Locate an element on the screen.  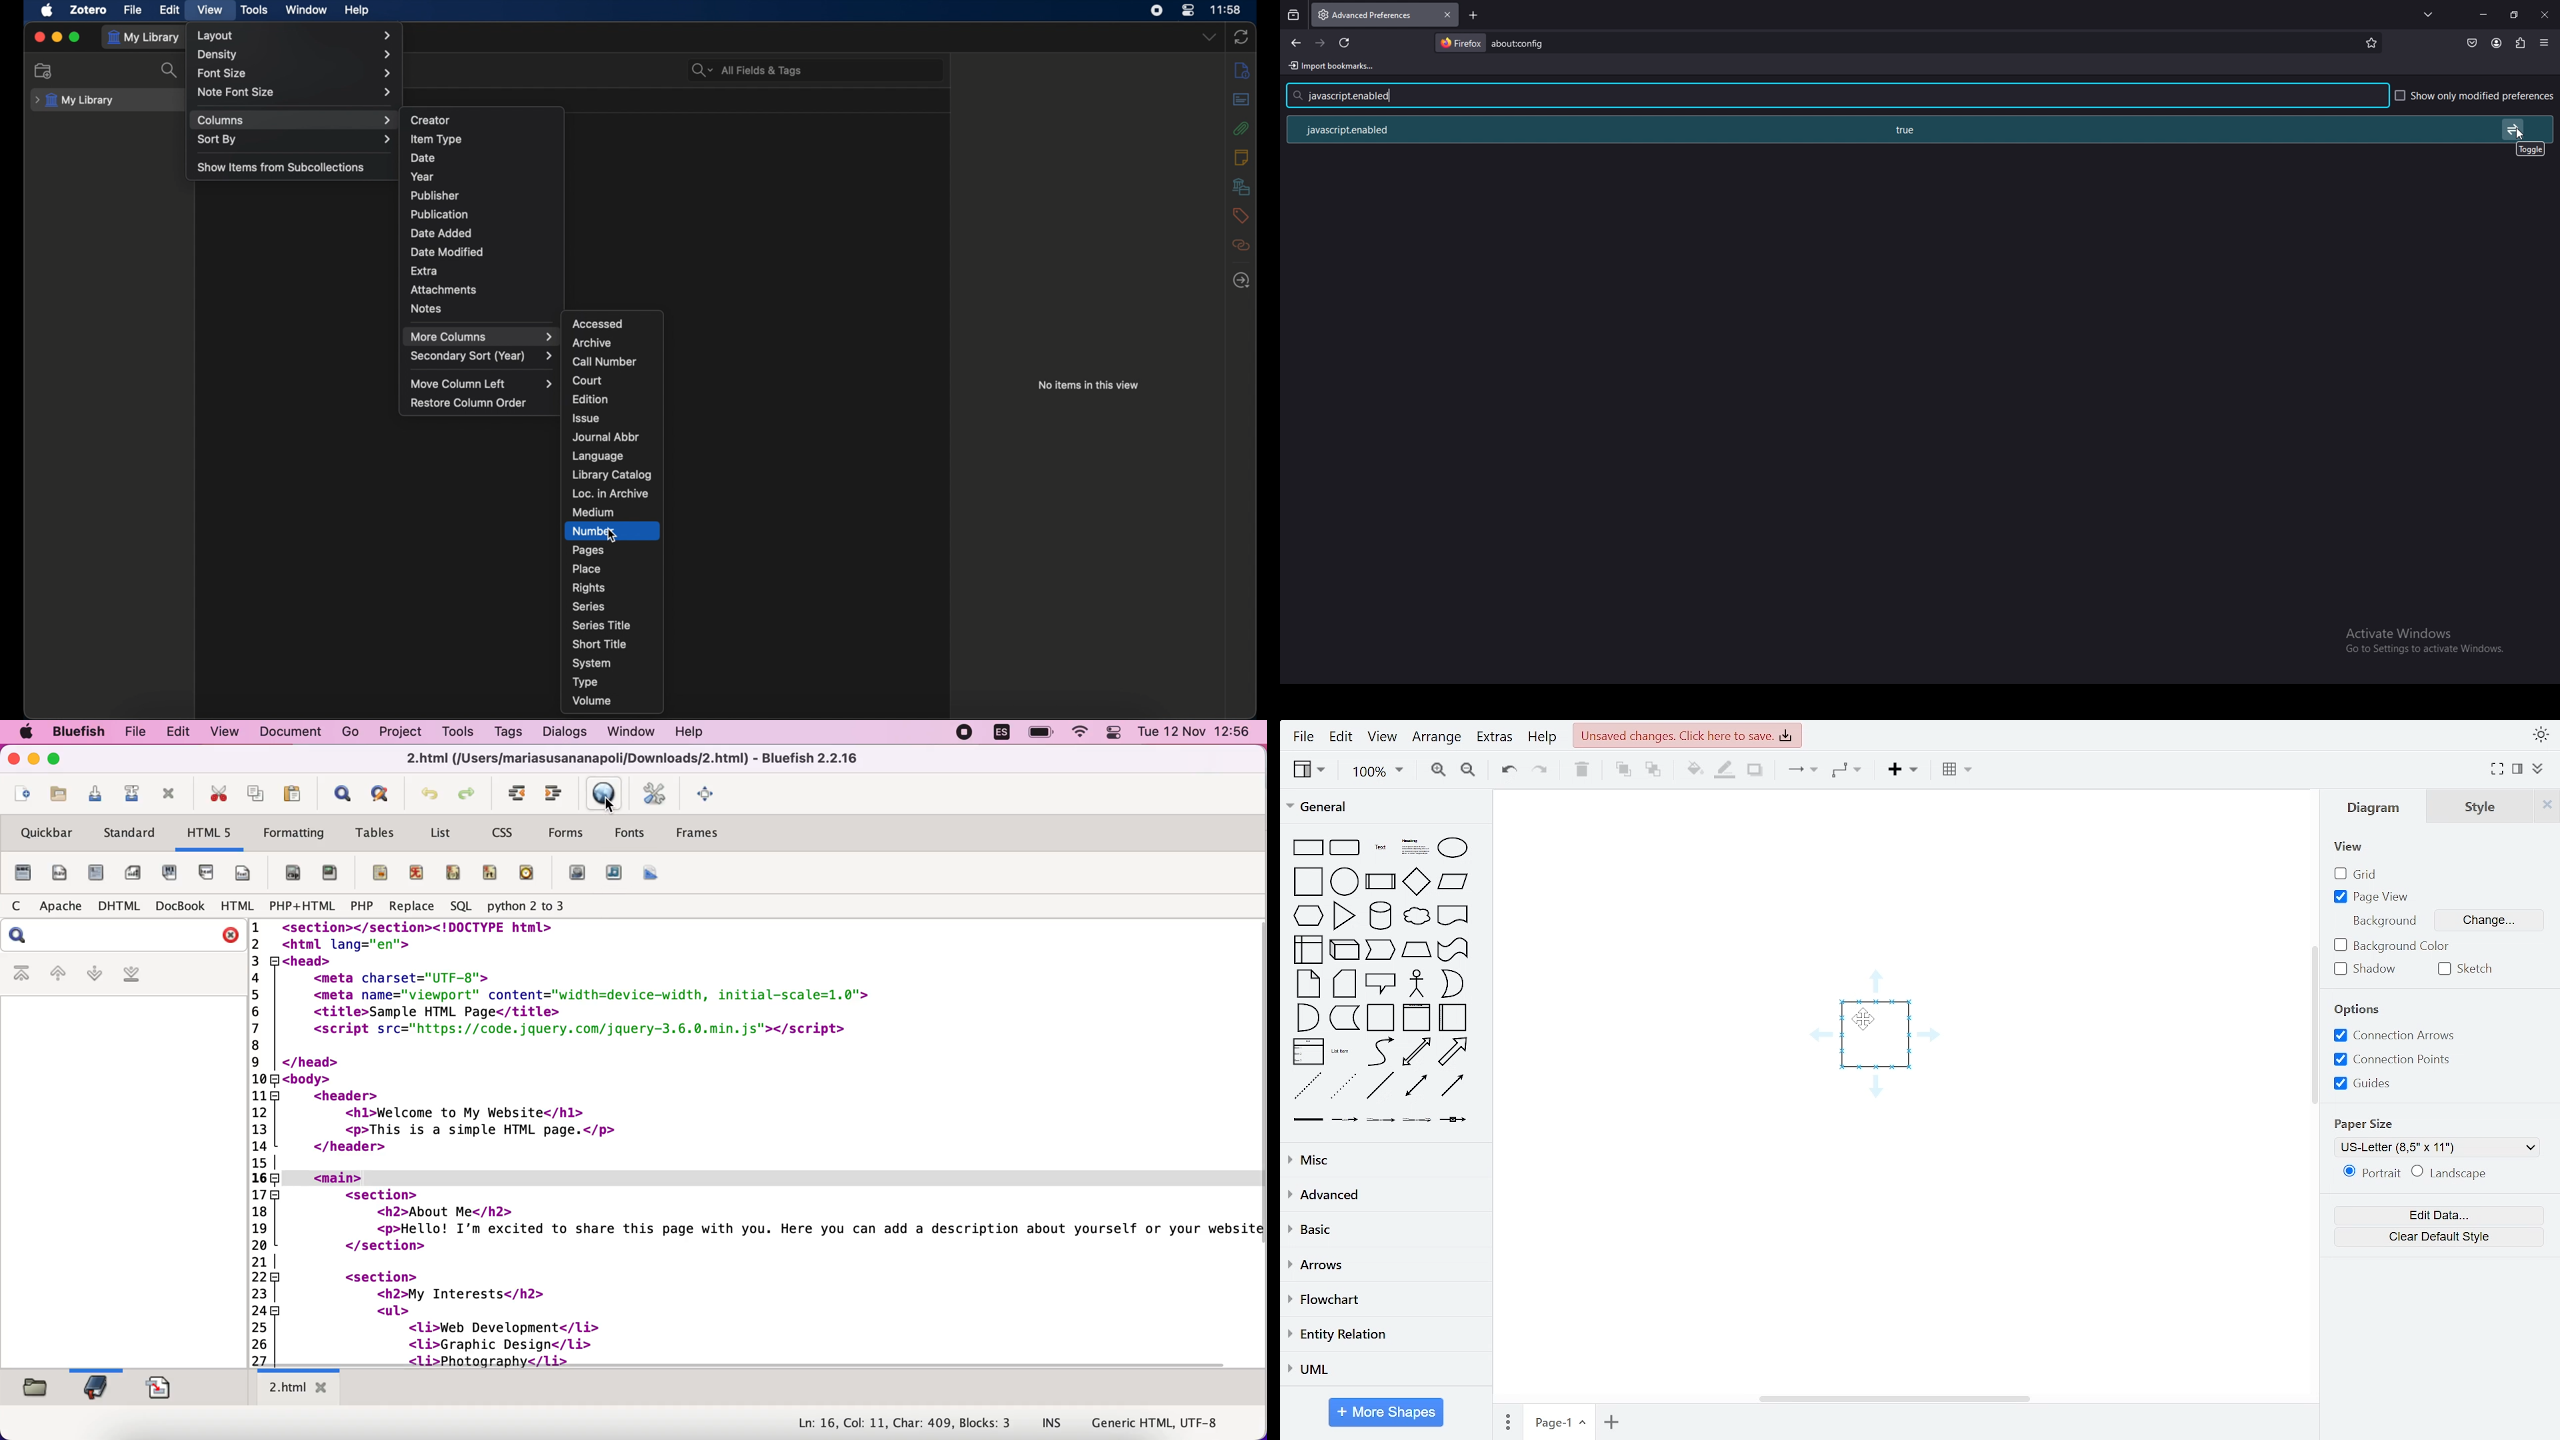
window is located at coordinates (307, 10).